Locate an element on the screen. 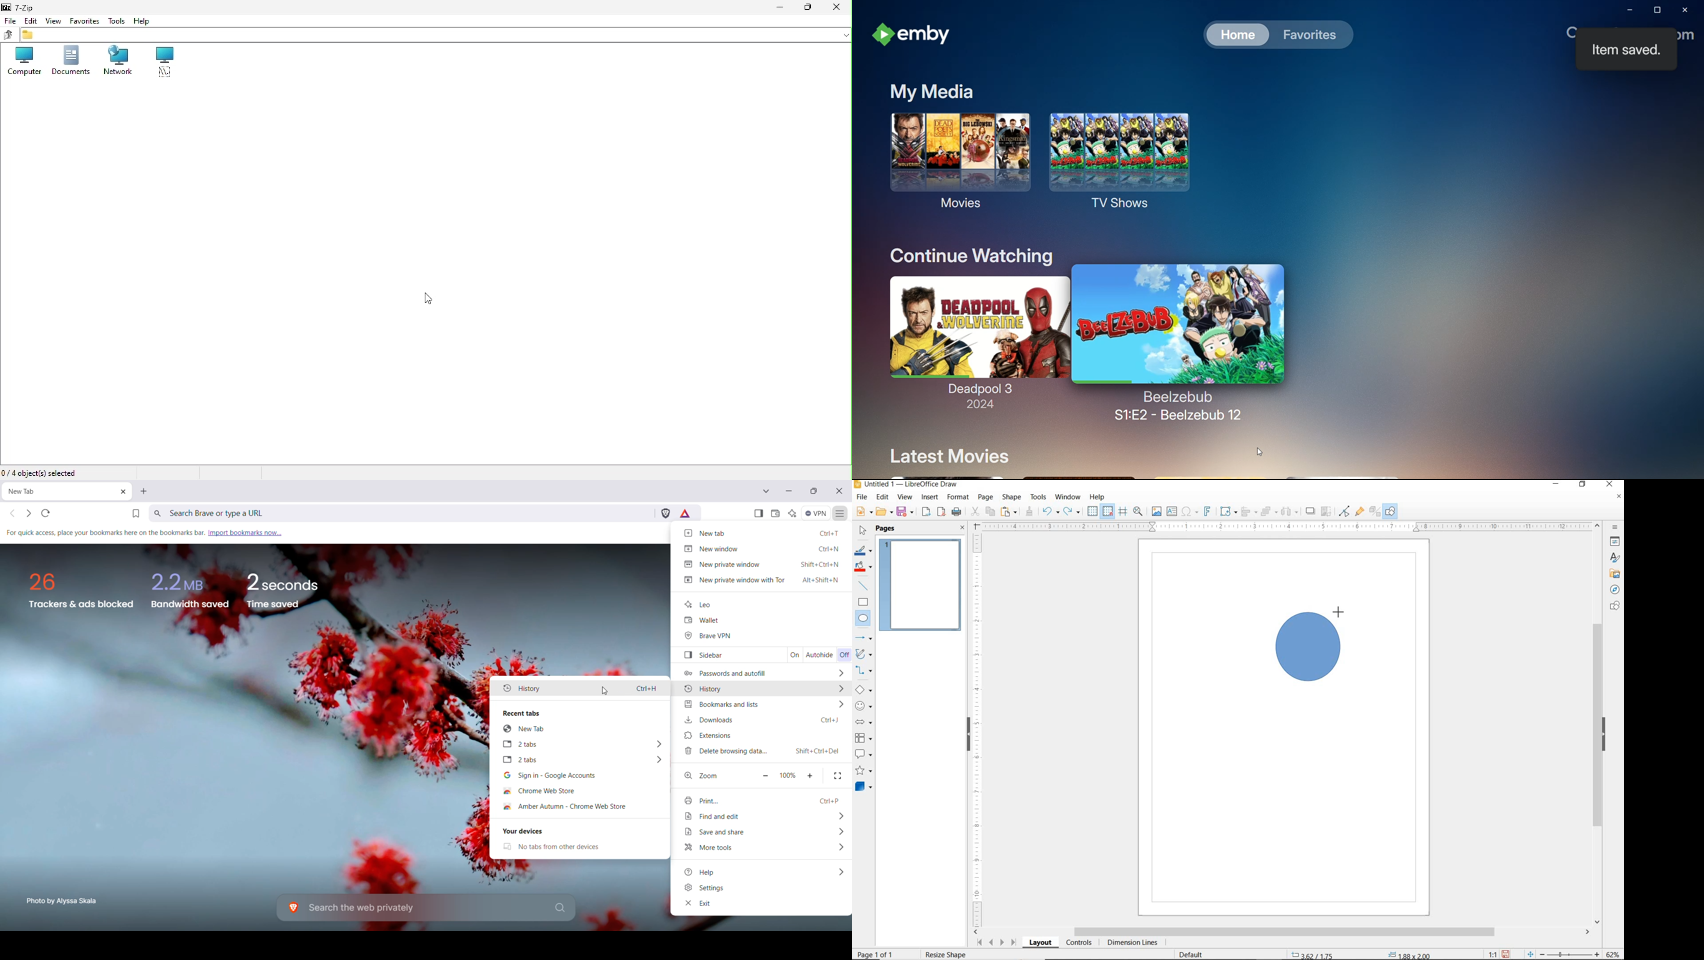 The image size is (1708, 980). SHAPE is located at coordinates (1012, 498).